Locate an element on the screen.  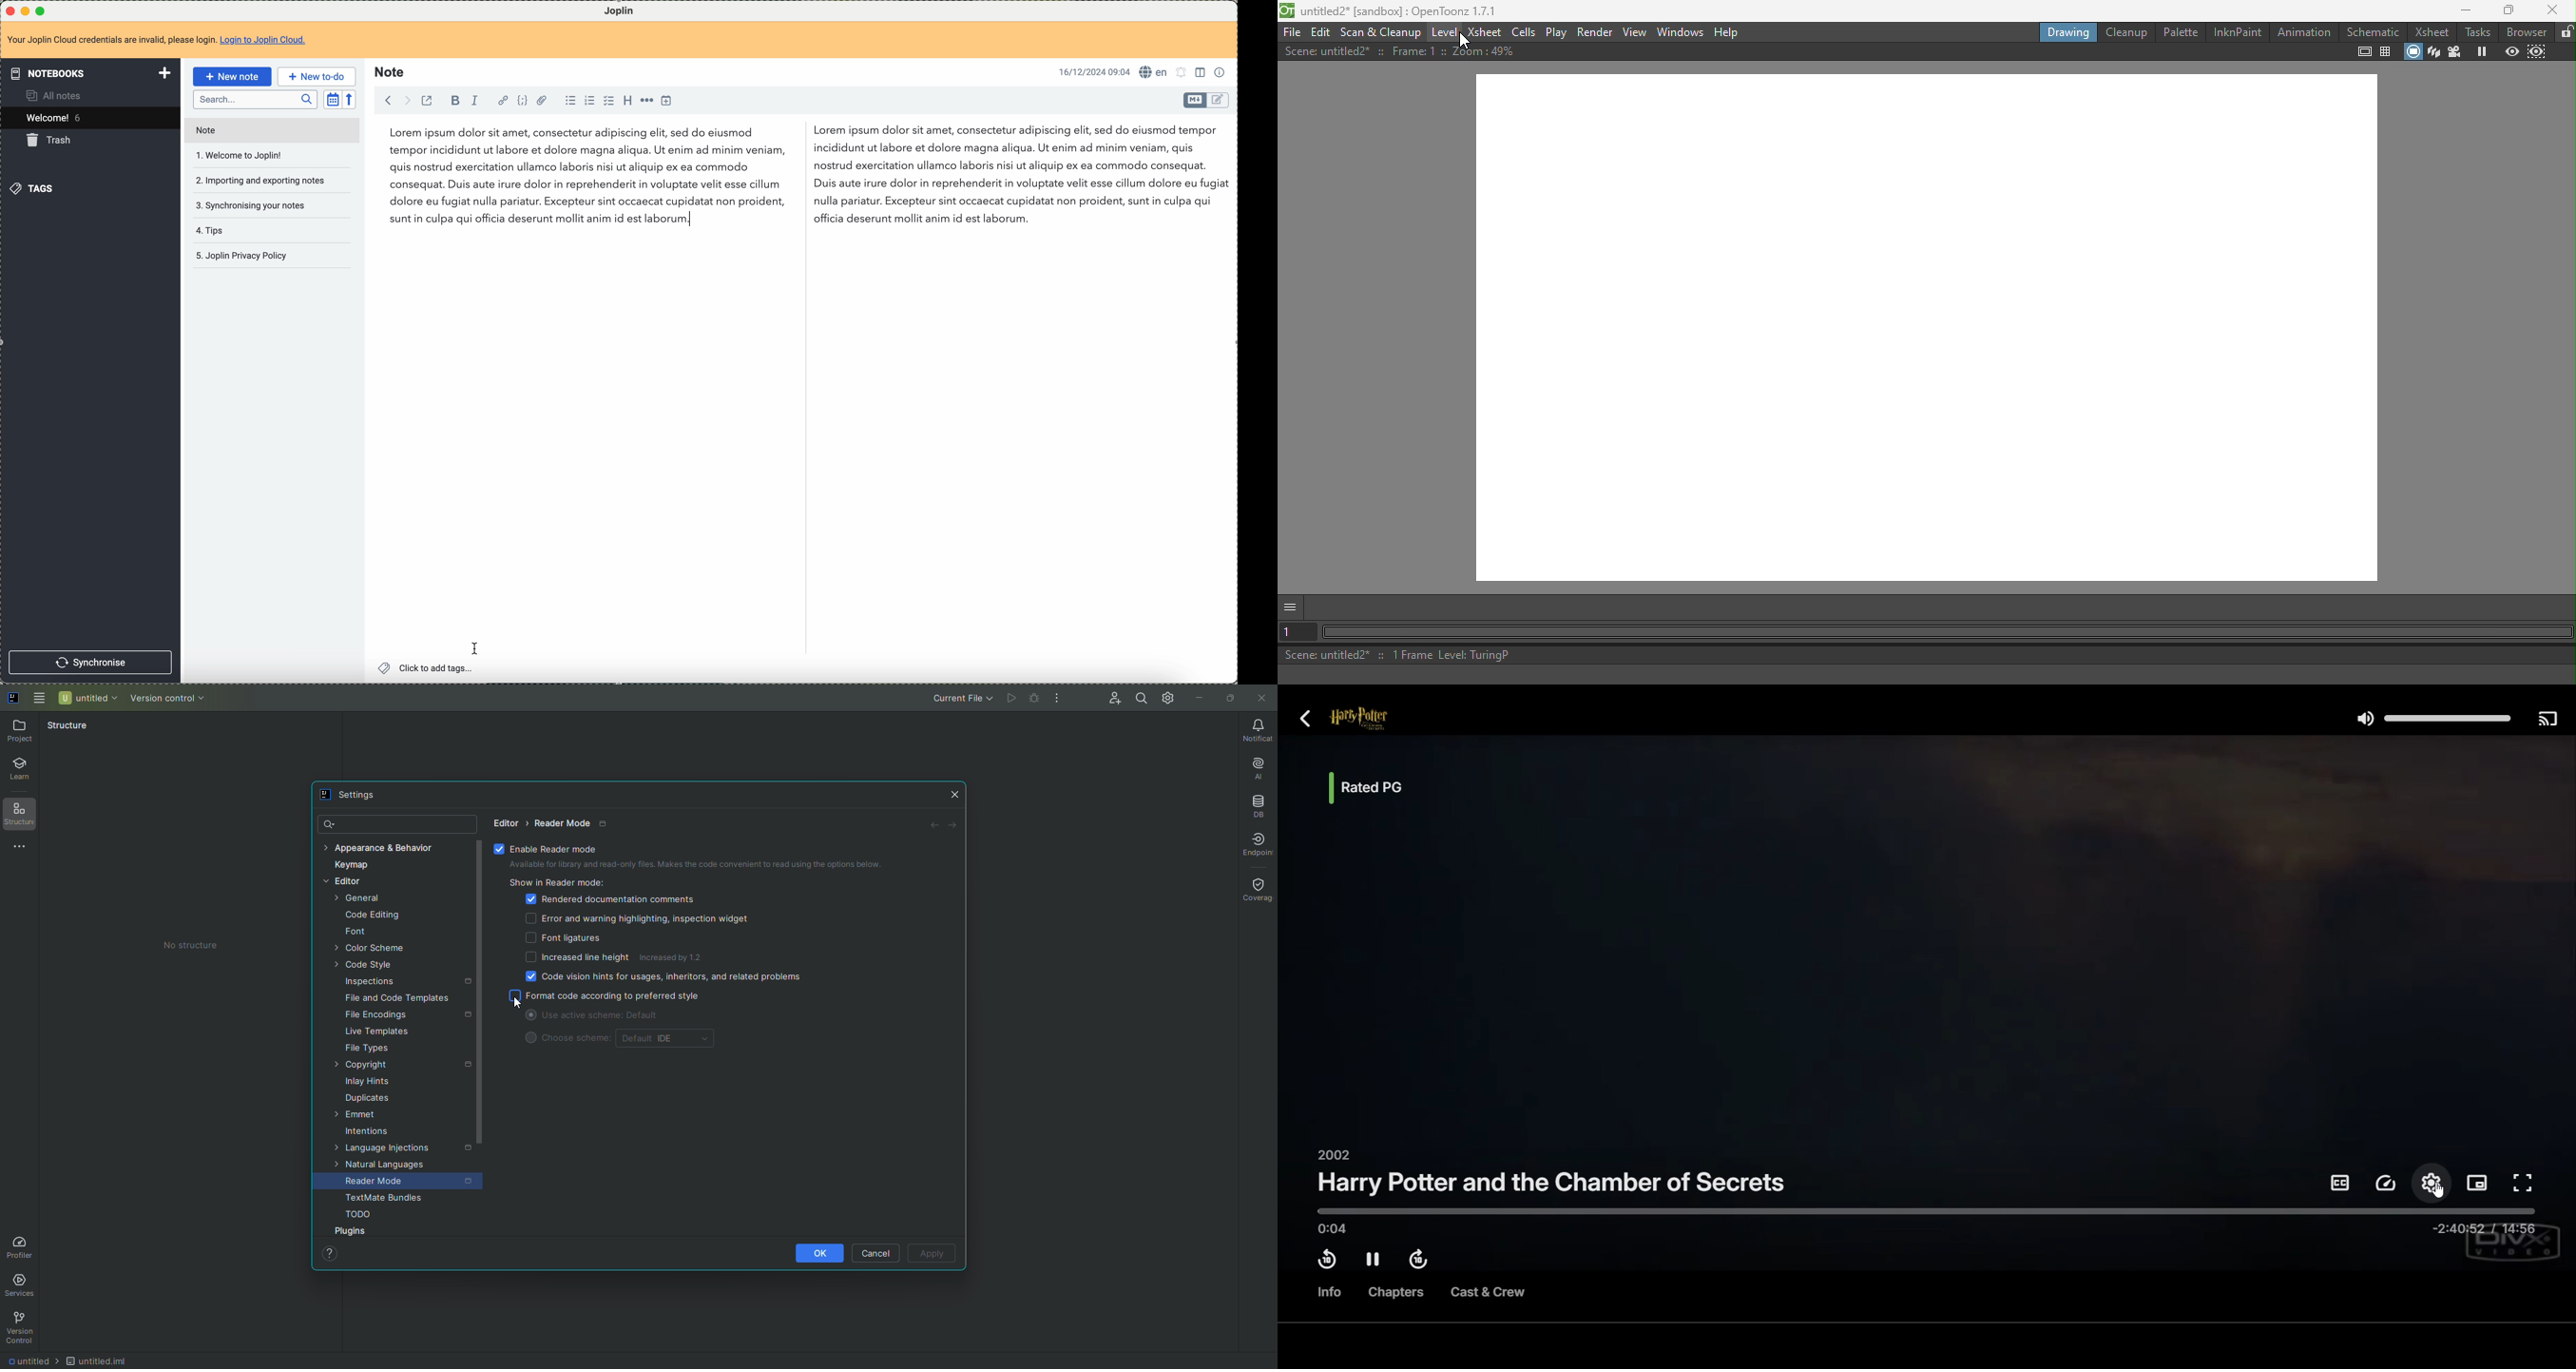
Movie Frame is located at coordinates (1930, 944).